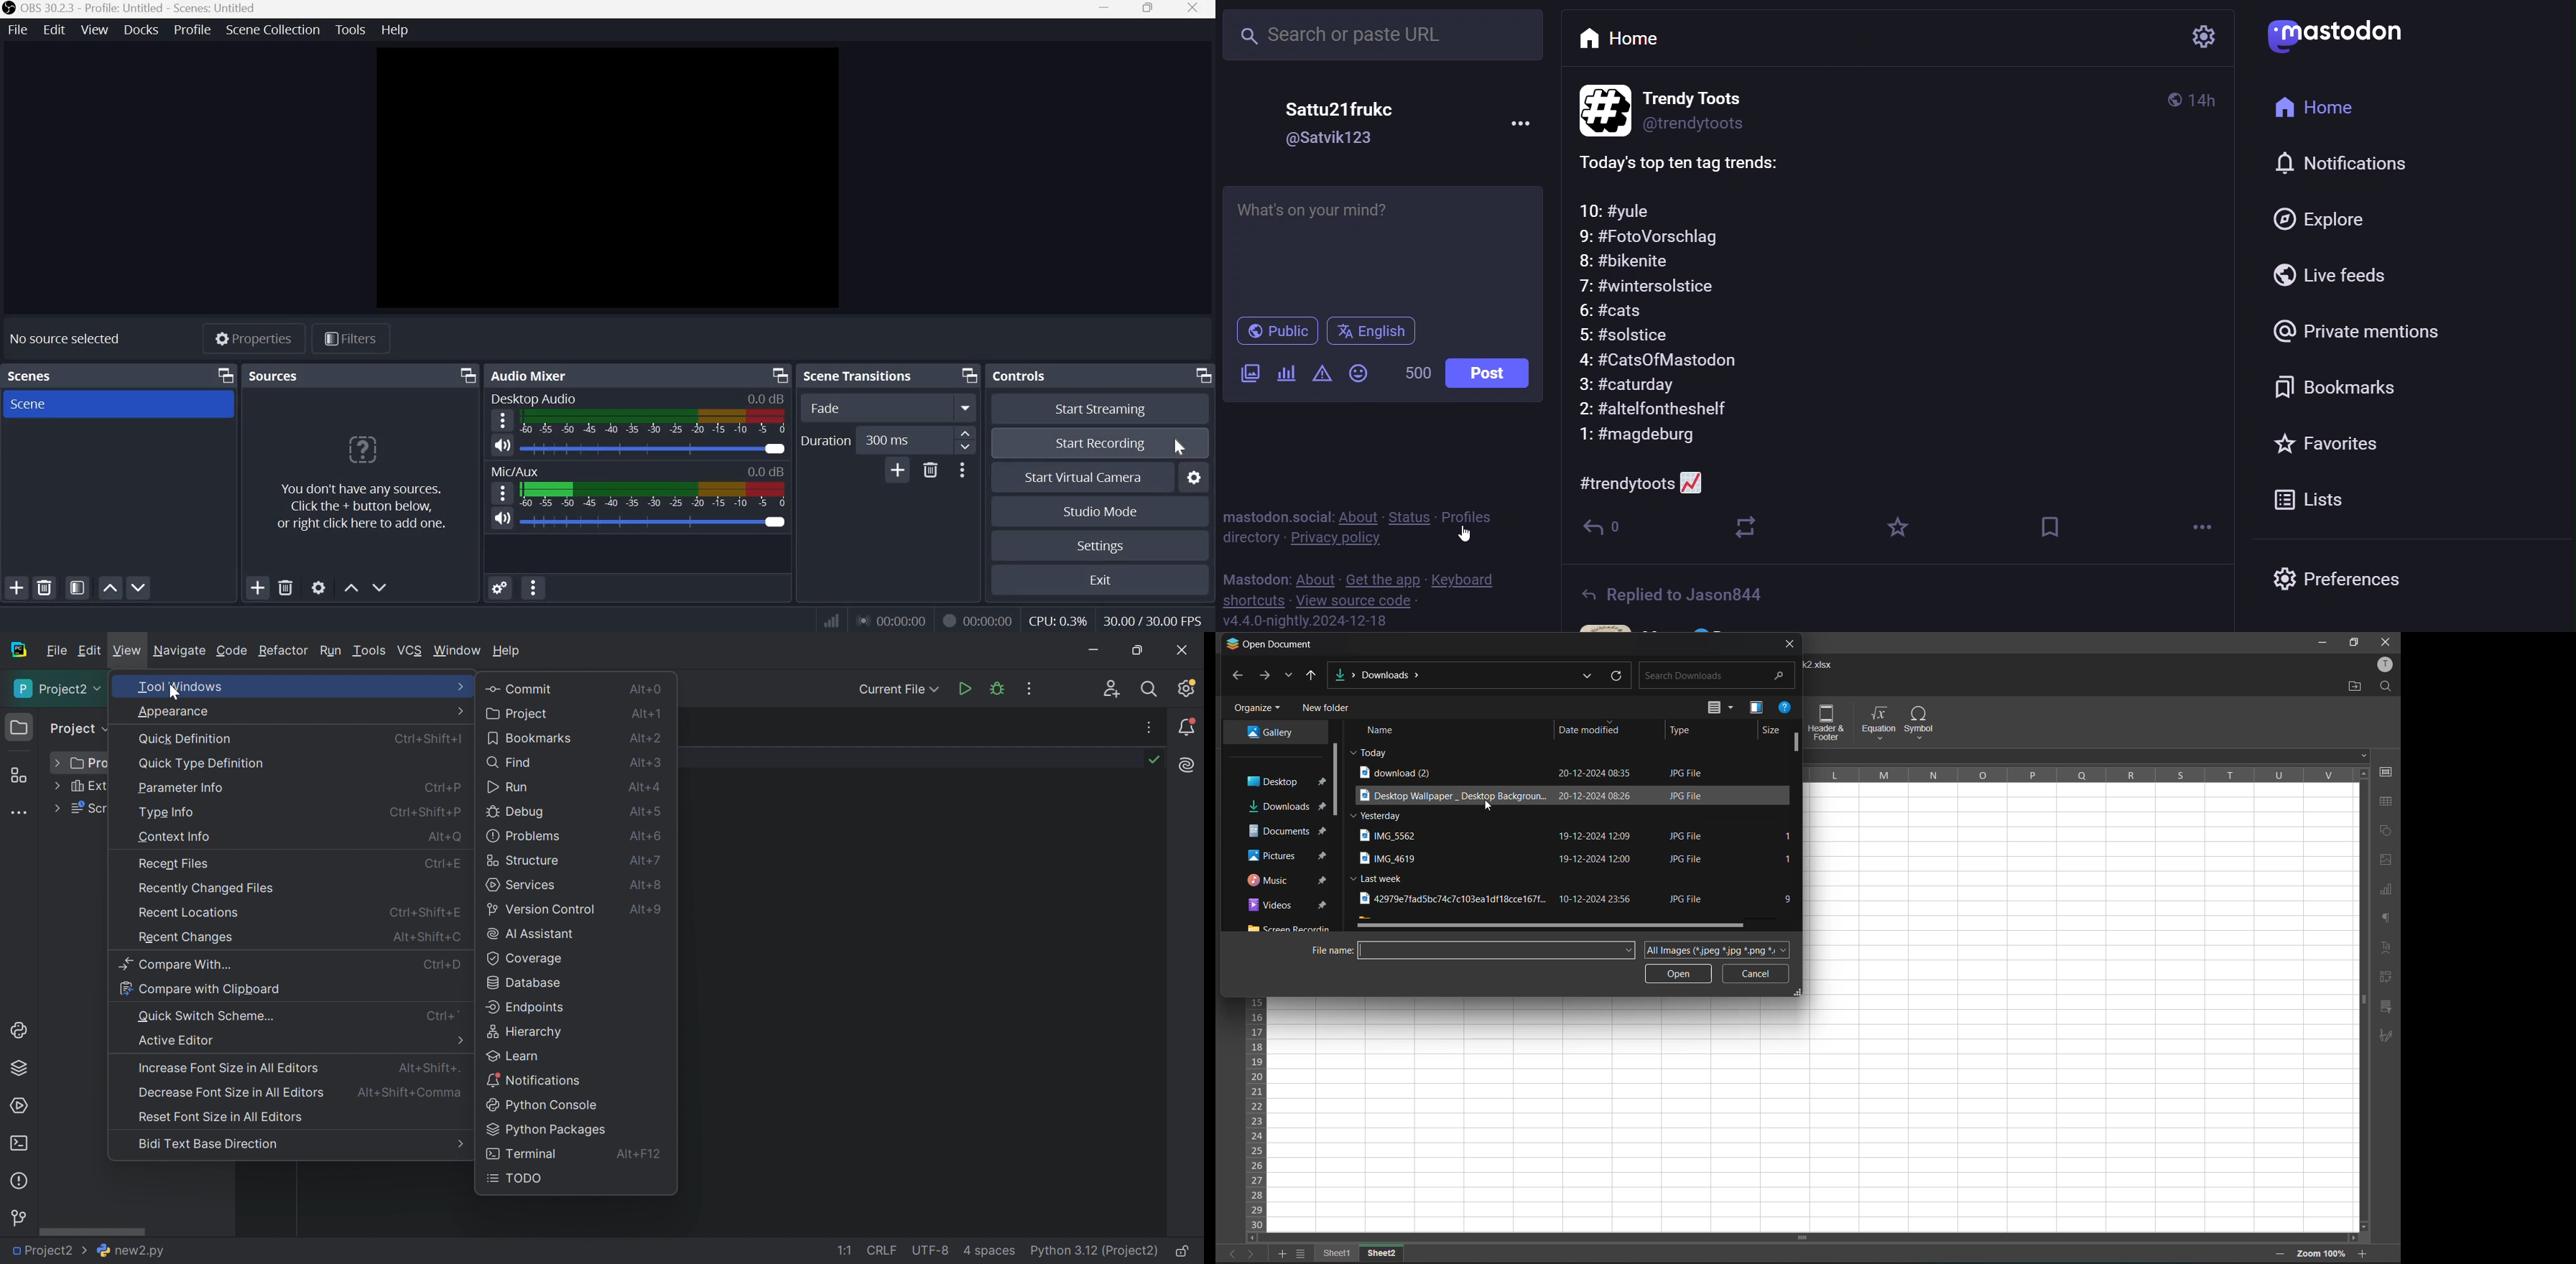 This screenshot has width=2576, height=1288. What do you see at coordinates (16, 586) in the screenshot?
I see `Add scene` at bounding box center [16, 586].